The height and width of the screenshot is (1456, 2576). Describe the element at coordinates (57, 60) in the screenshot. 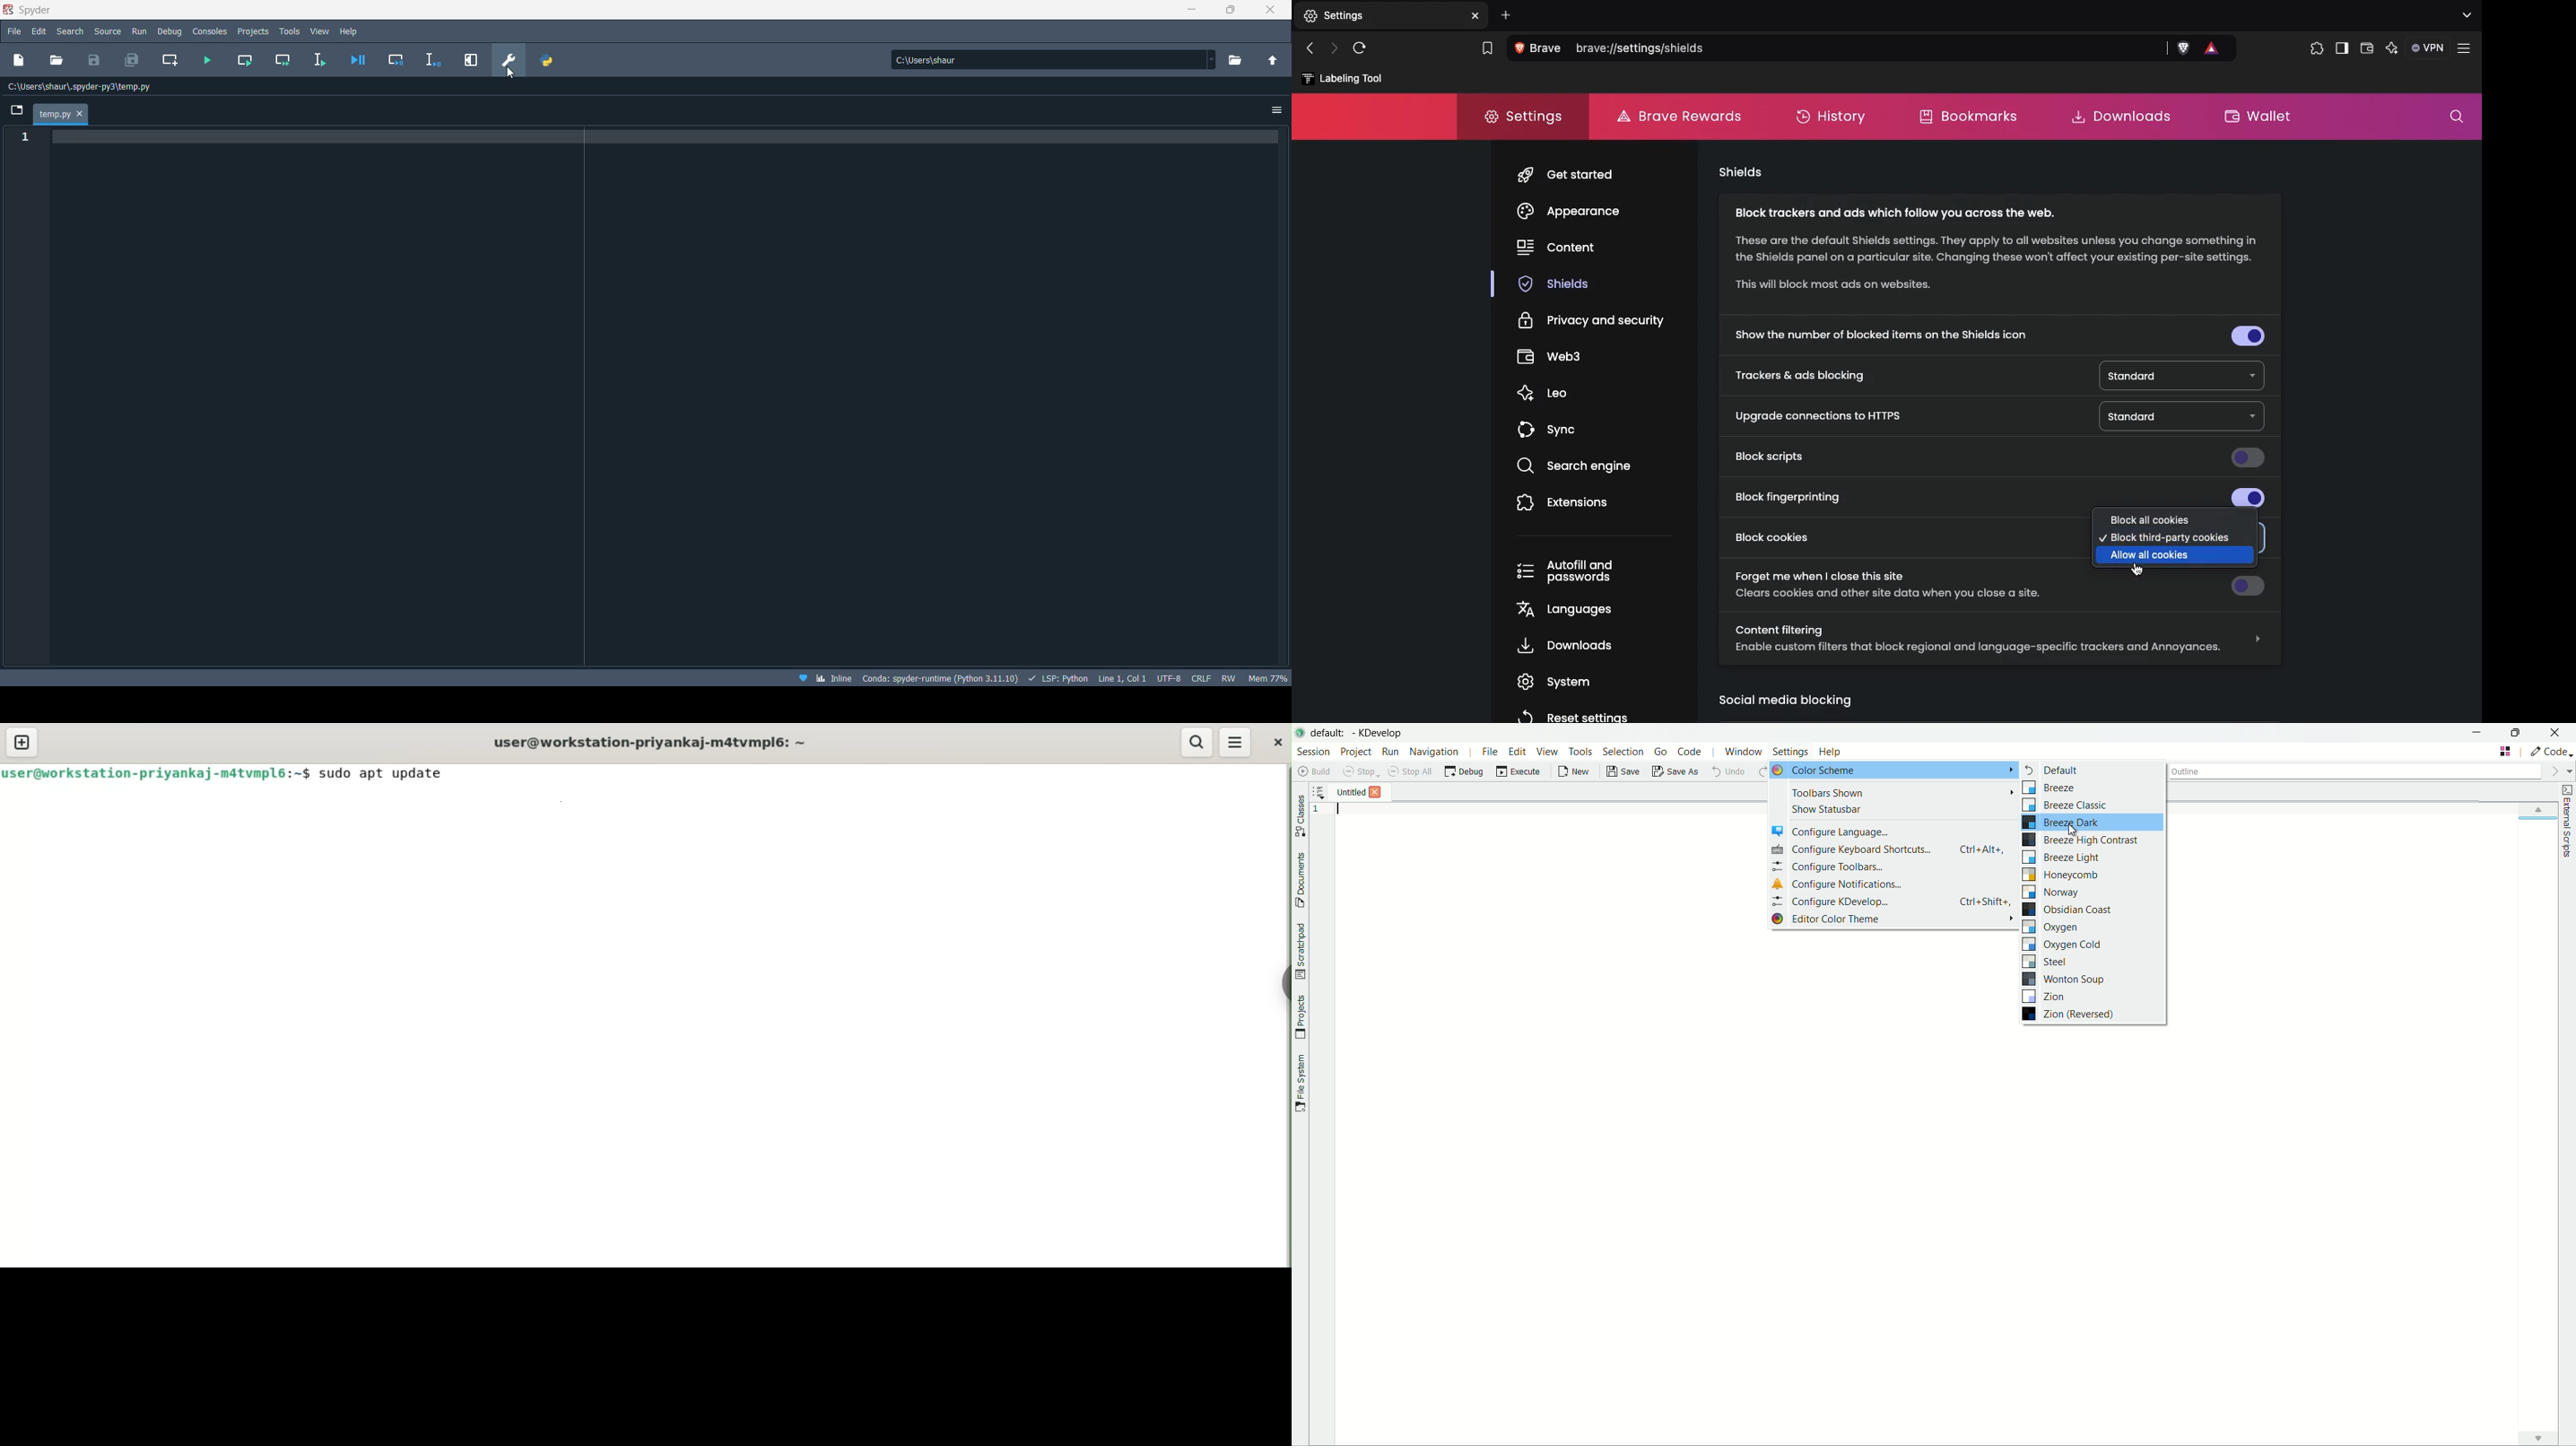

I see `open` at that location.